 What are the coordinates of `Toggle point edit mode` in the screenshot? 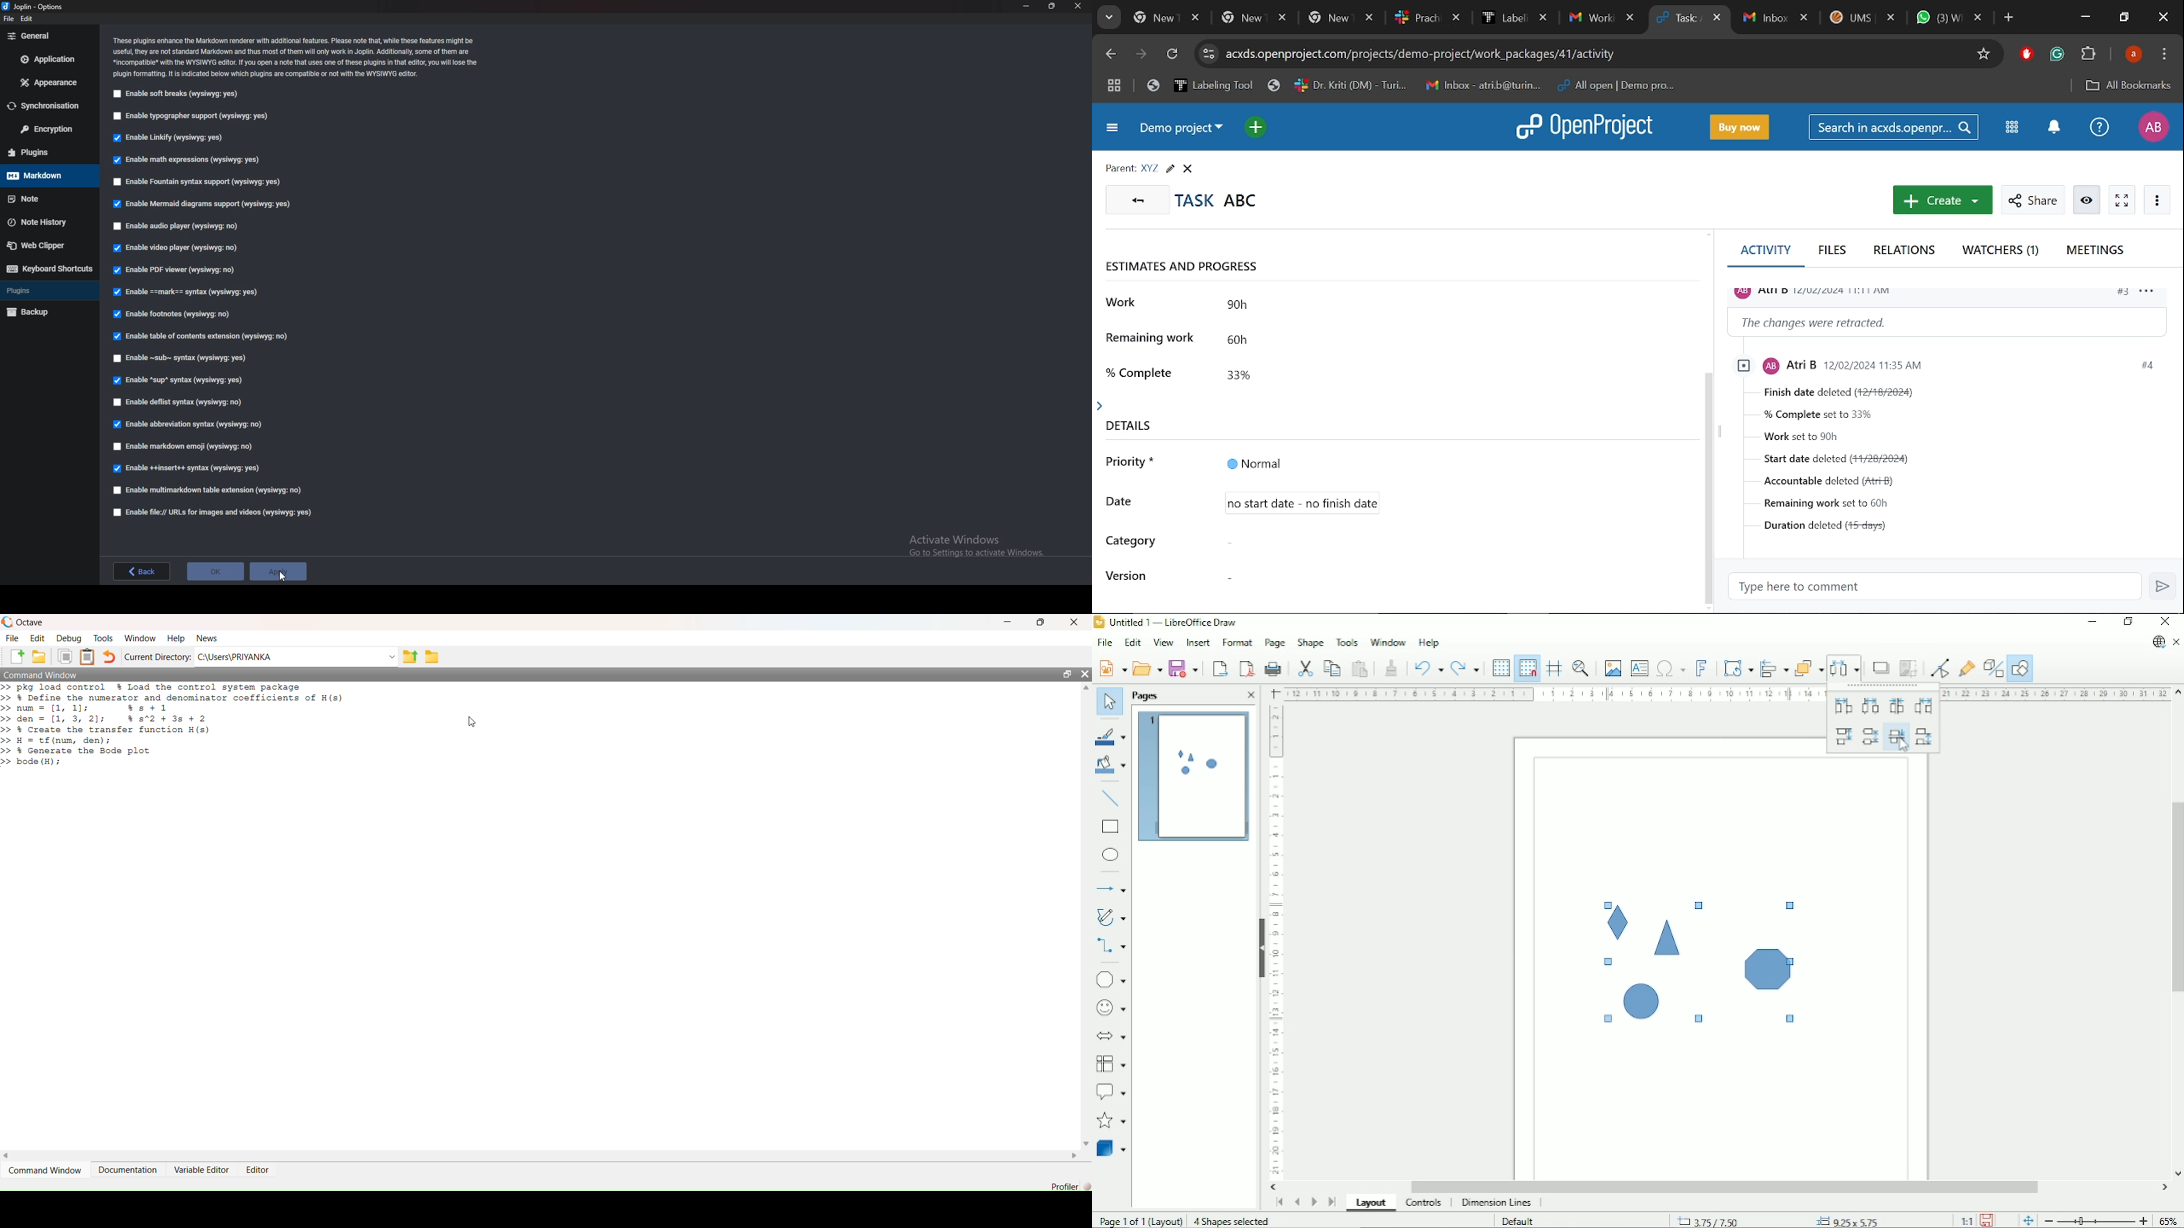 It's located at (1938, 667).